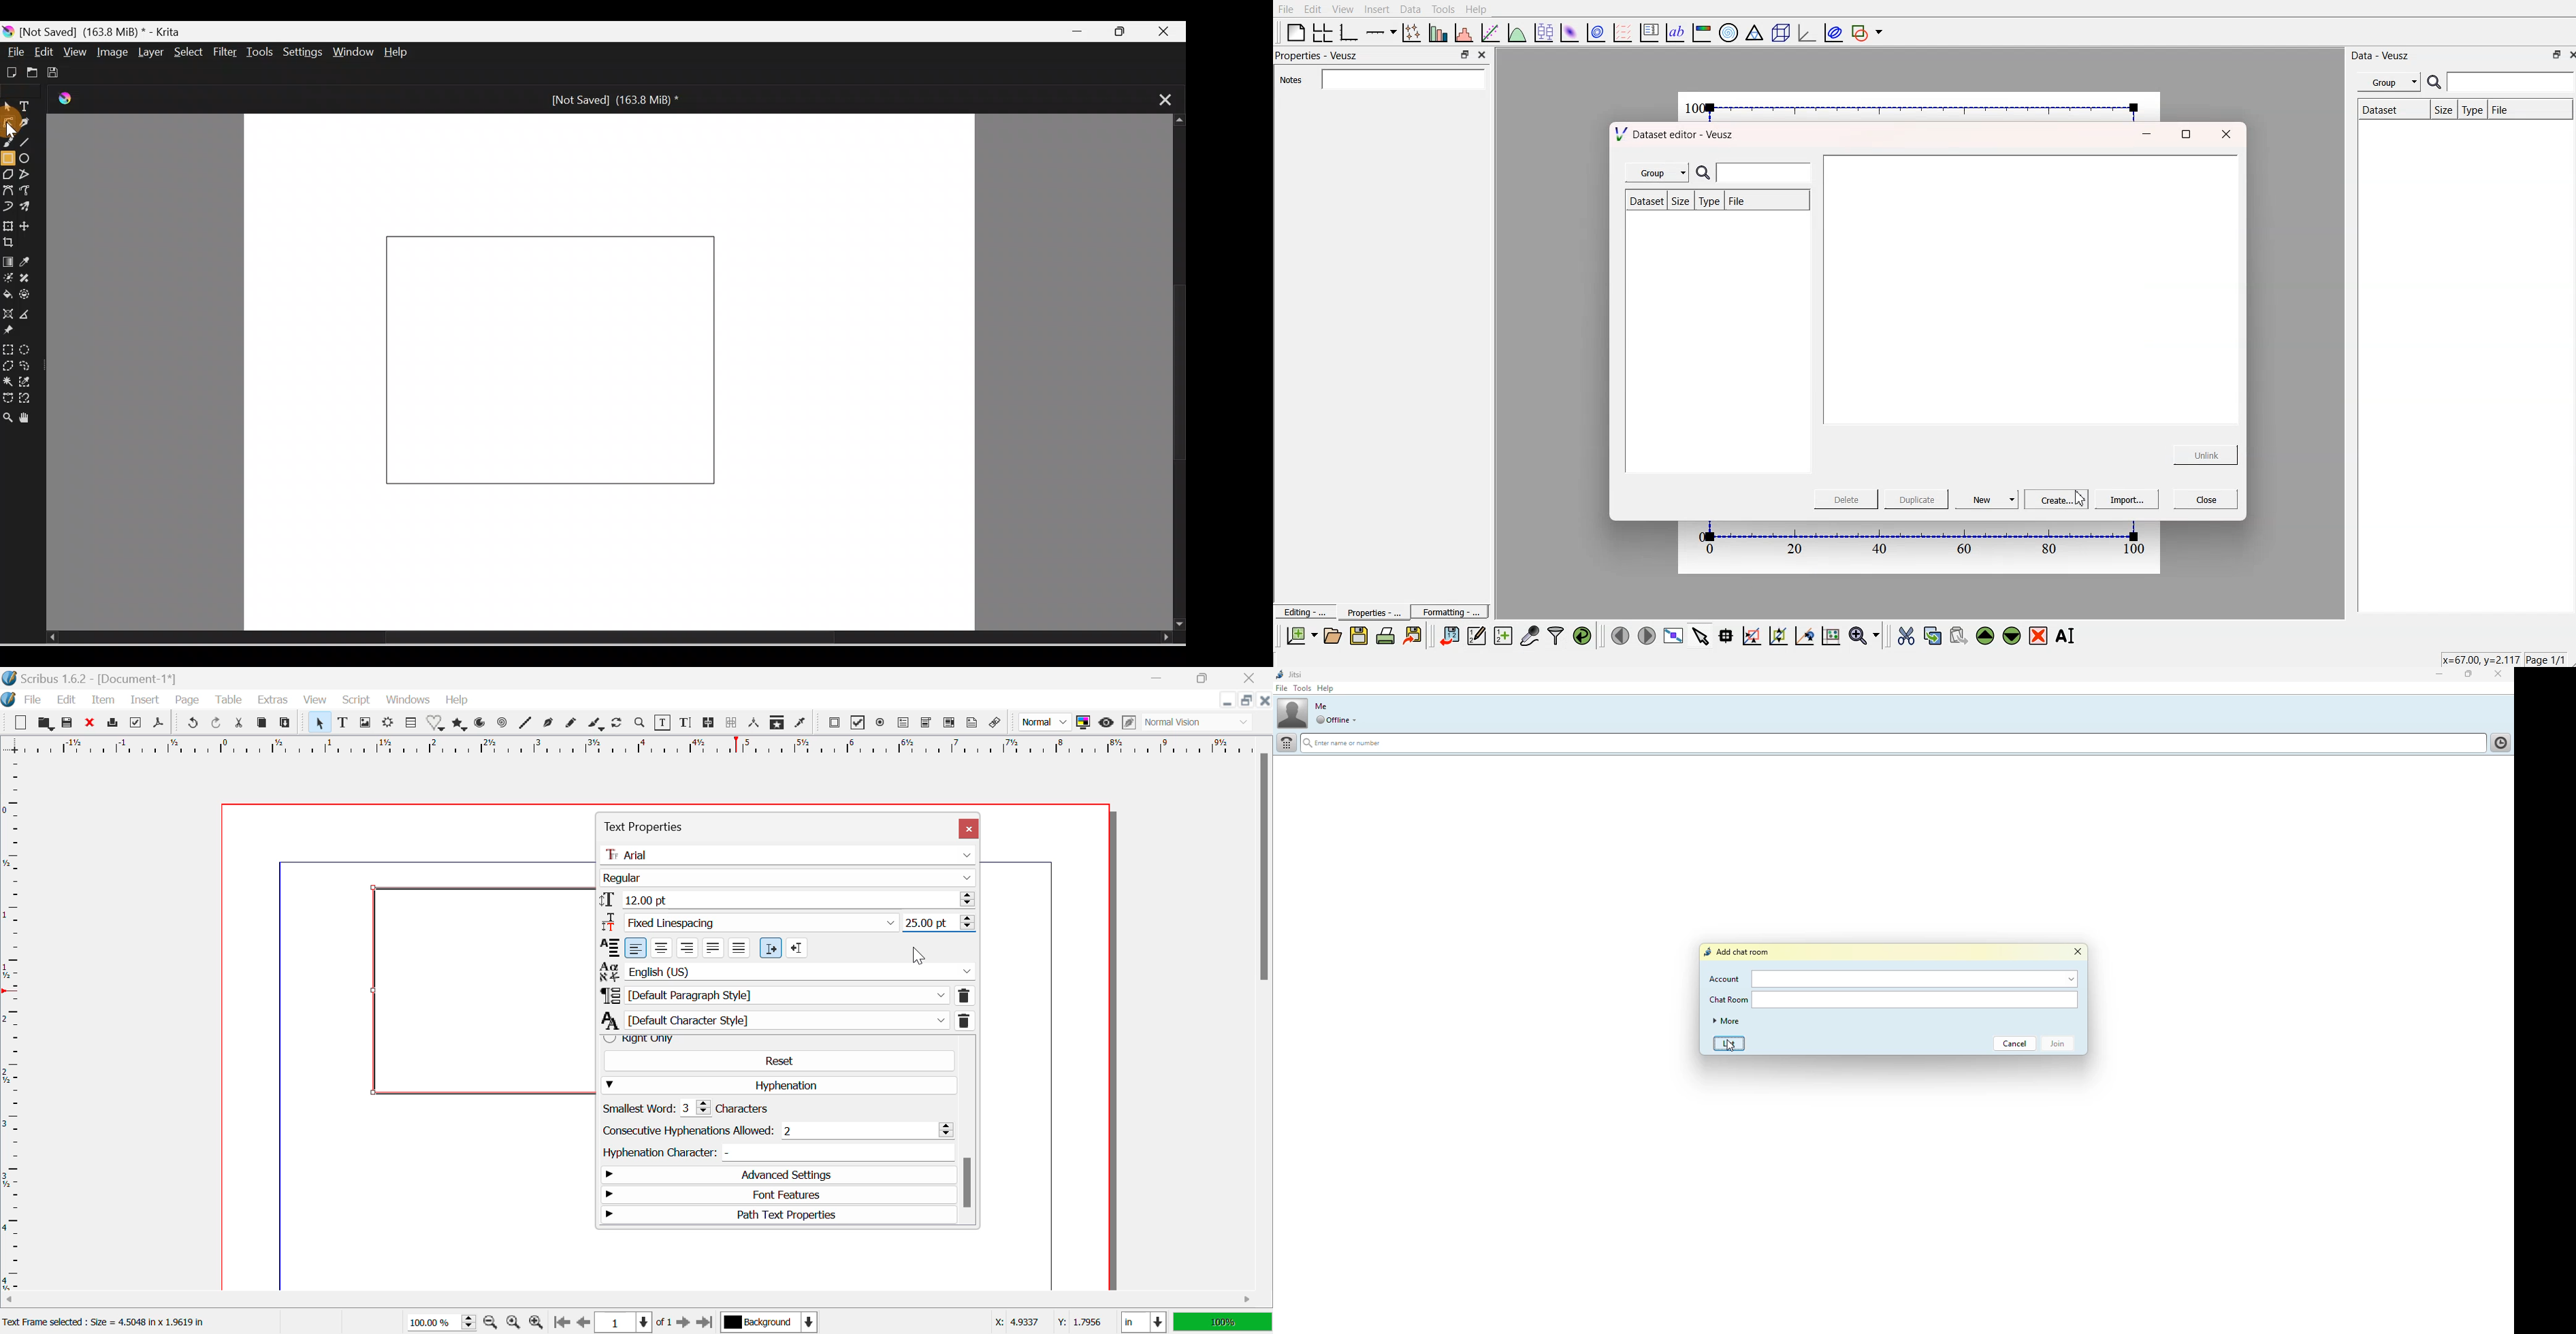 The height and width of the screenshot is (1344, 2576). Describe the element at coordinates (1739, 951) in the screenshot. I see `add chat room` at that location.